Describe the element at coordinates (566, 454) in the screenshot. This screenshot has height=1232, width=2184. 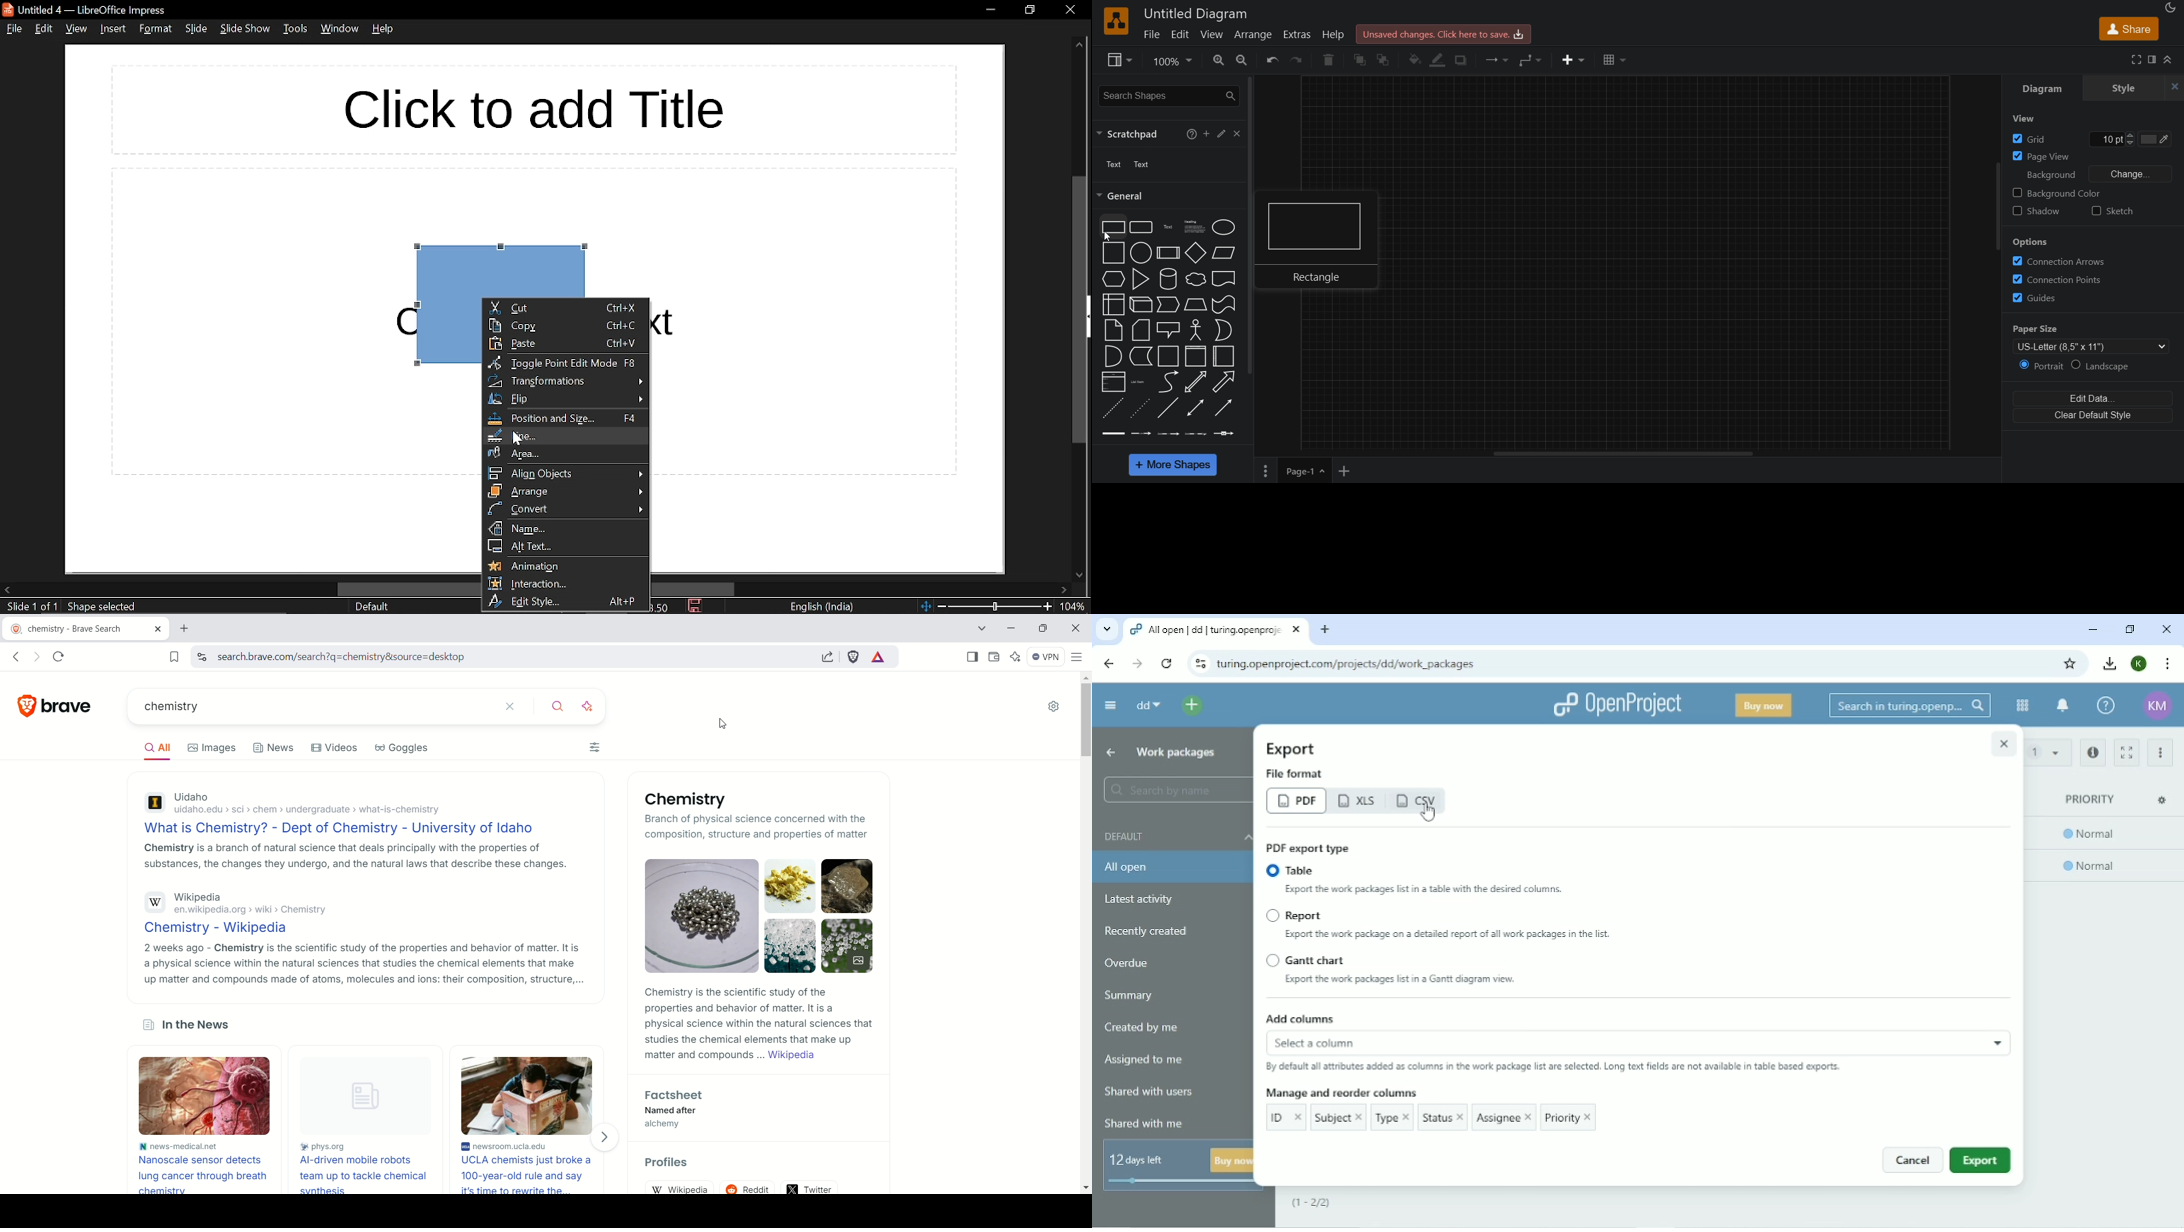
I see `area` at that location.